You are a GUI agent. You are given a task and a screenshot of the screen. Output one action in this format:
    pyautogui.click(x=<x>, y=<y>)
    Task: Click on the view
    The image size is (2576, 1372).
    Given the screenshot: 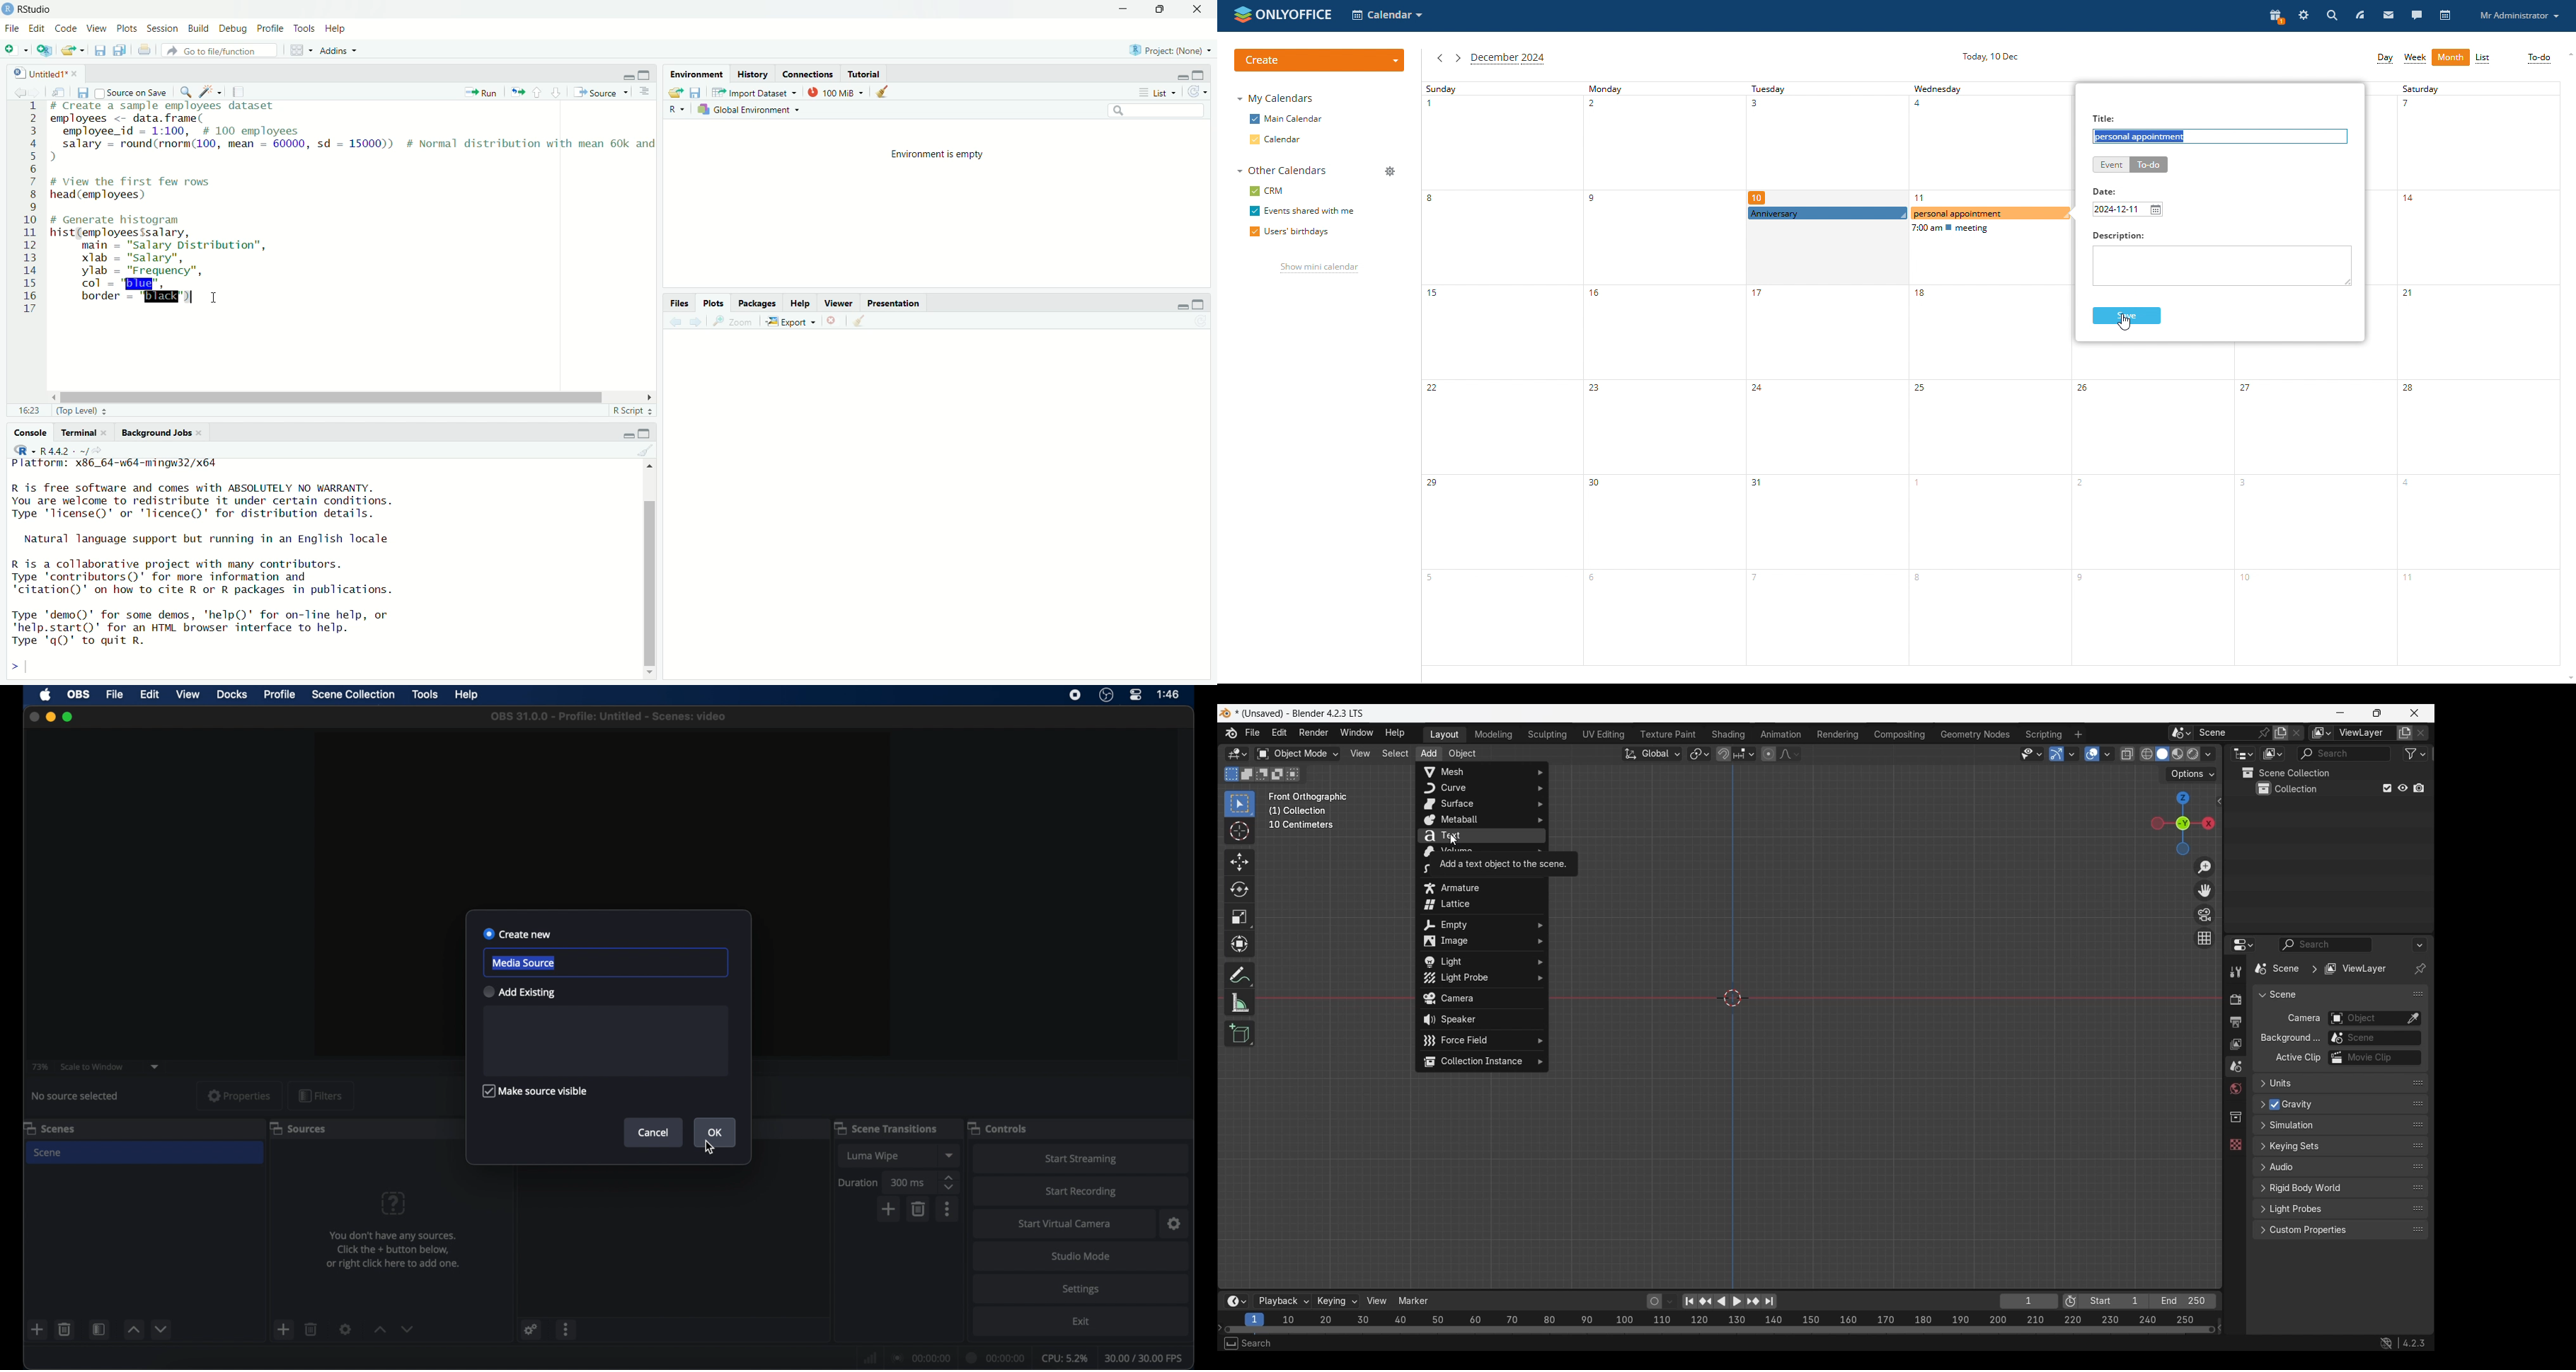 What is the action you would take?
    pyautogui.click(x=188, y=693)
    